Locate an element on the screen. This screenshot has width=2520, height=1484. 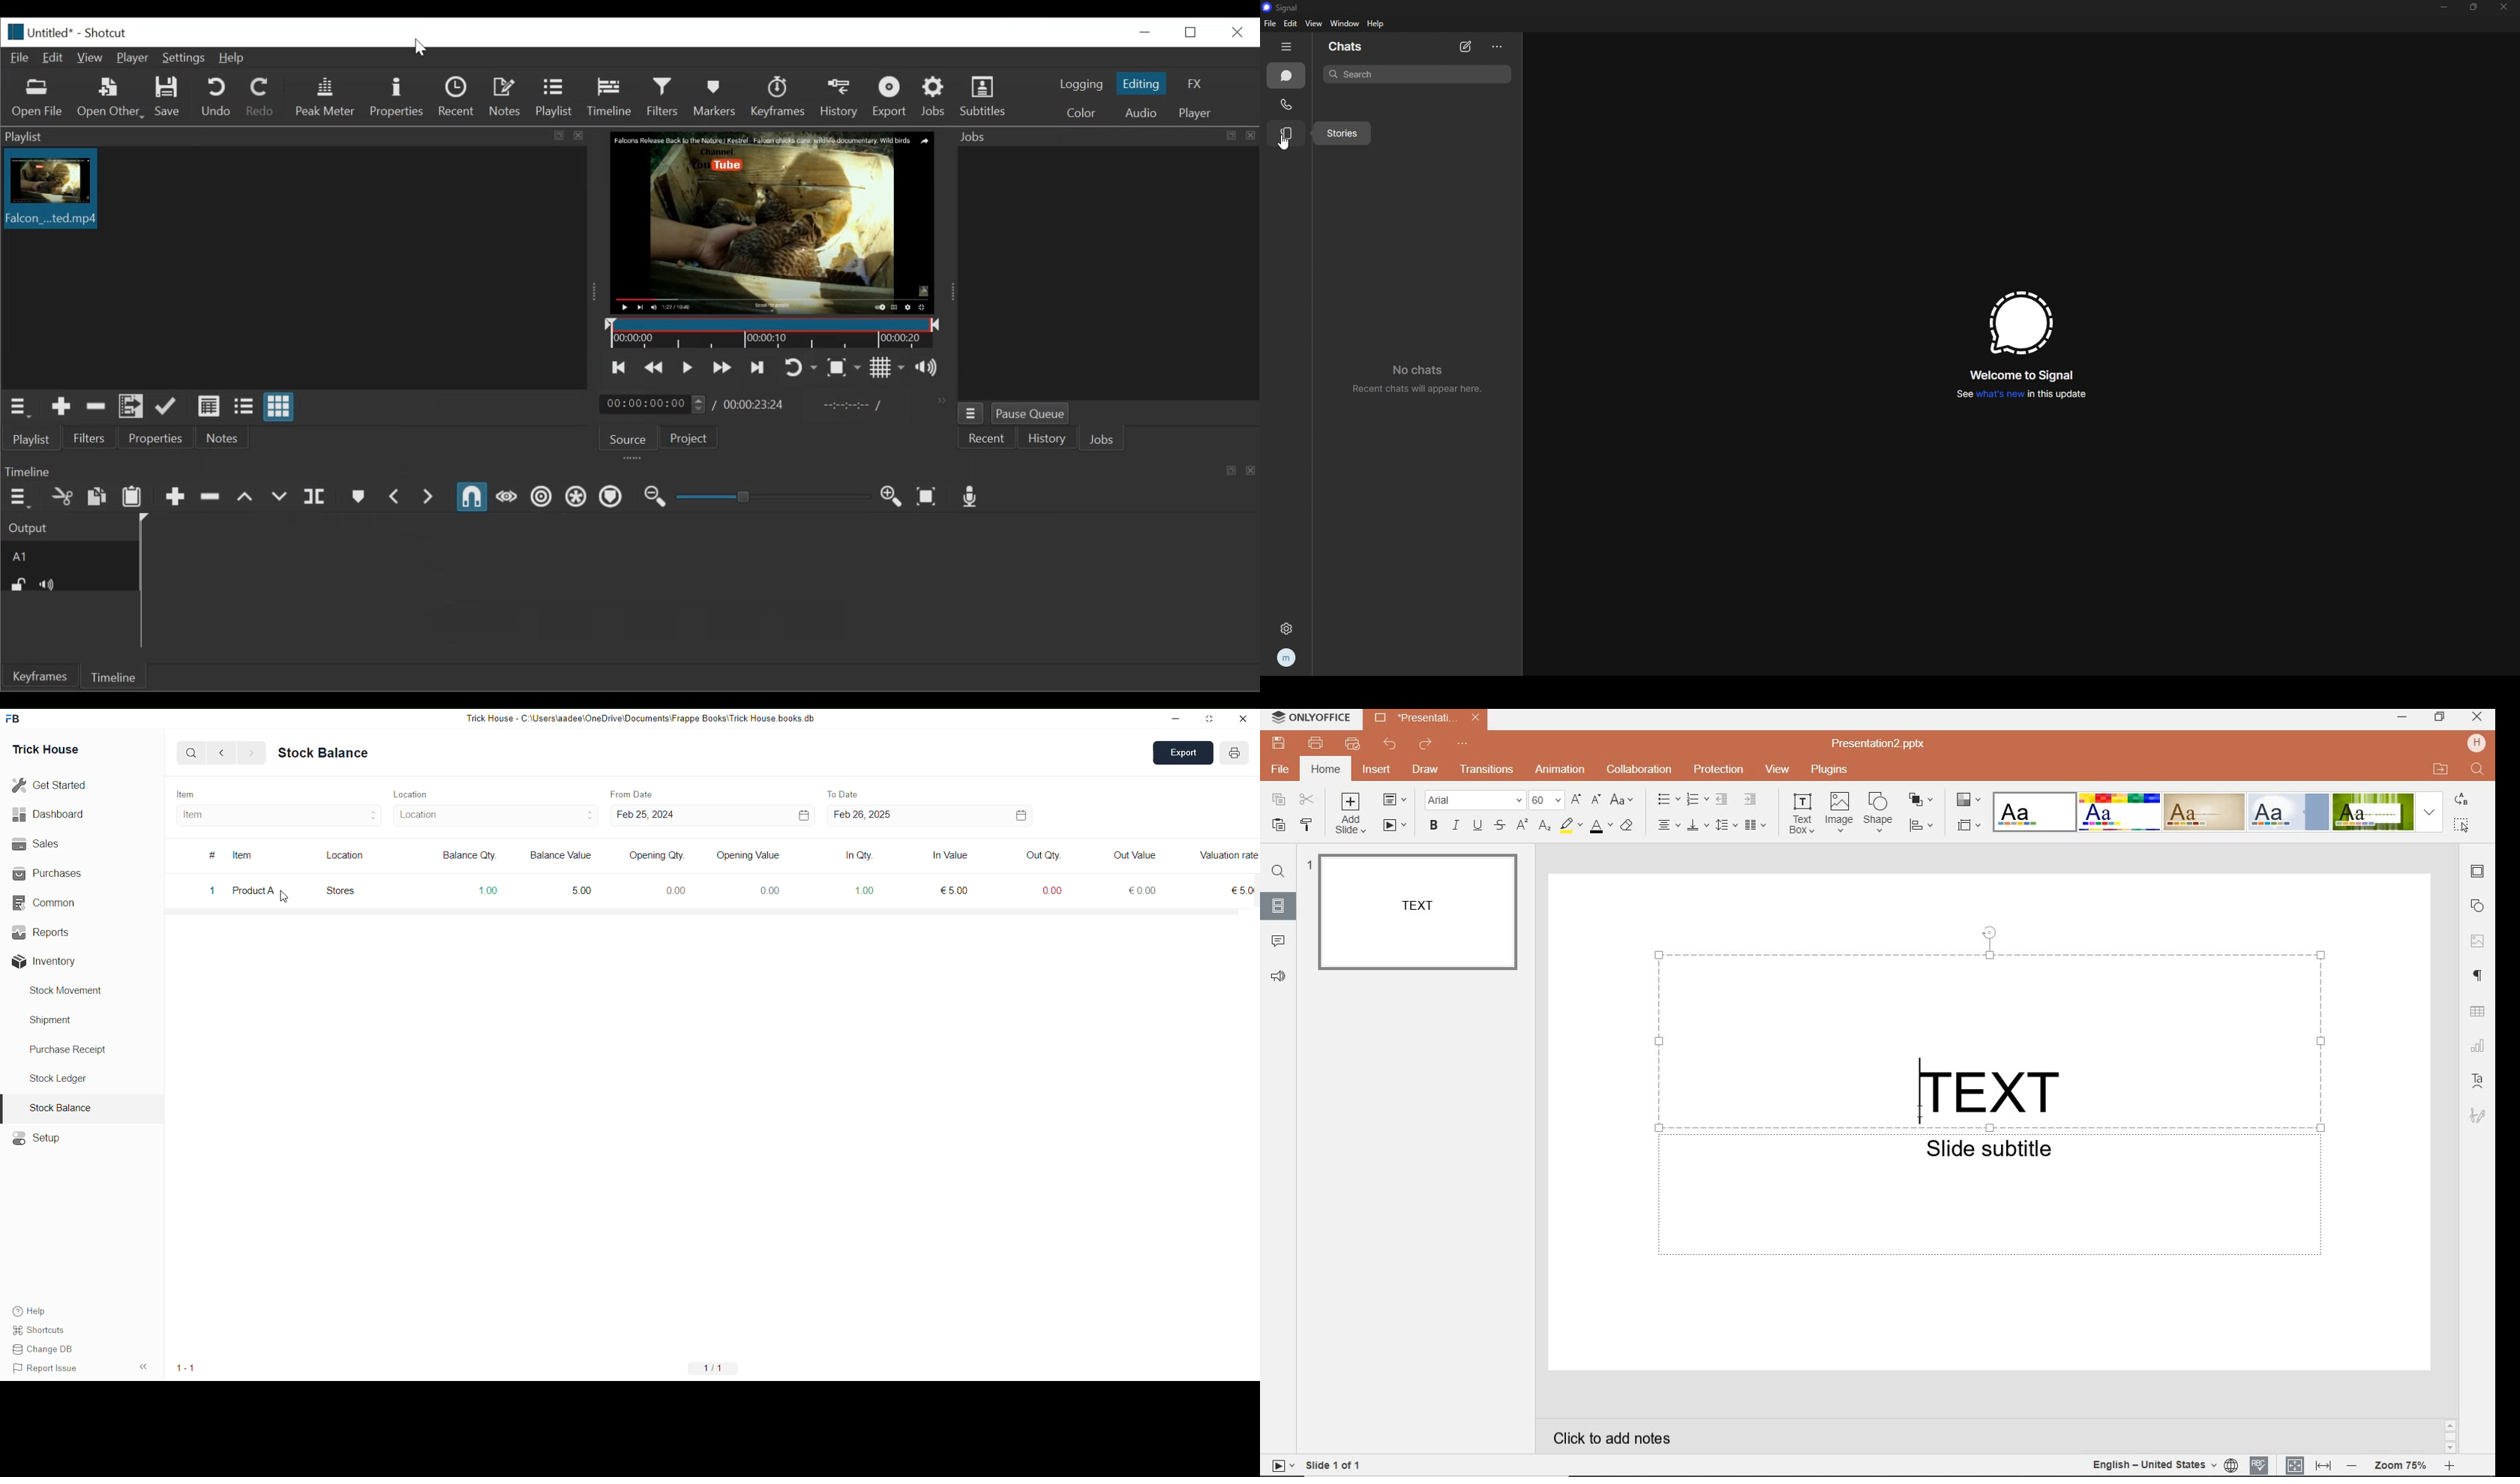
Open Other is located at coordinates (111, 97).